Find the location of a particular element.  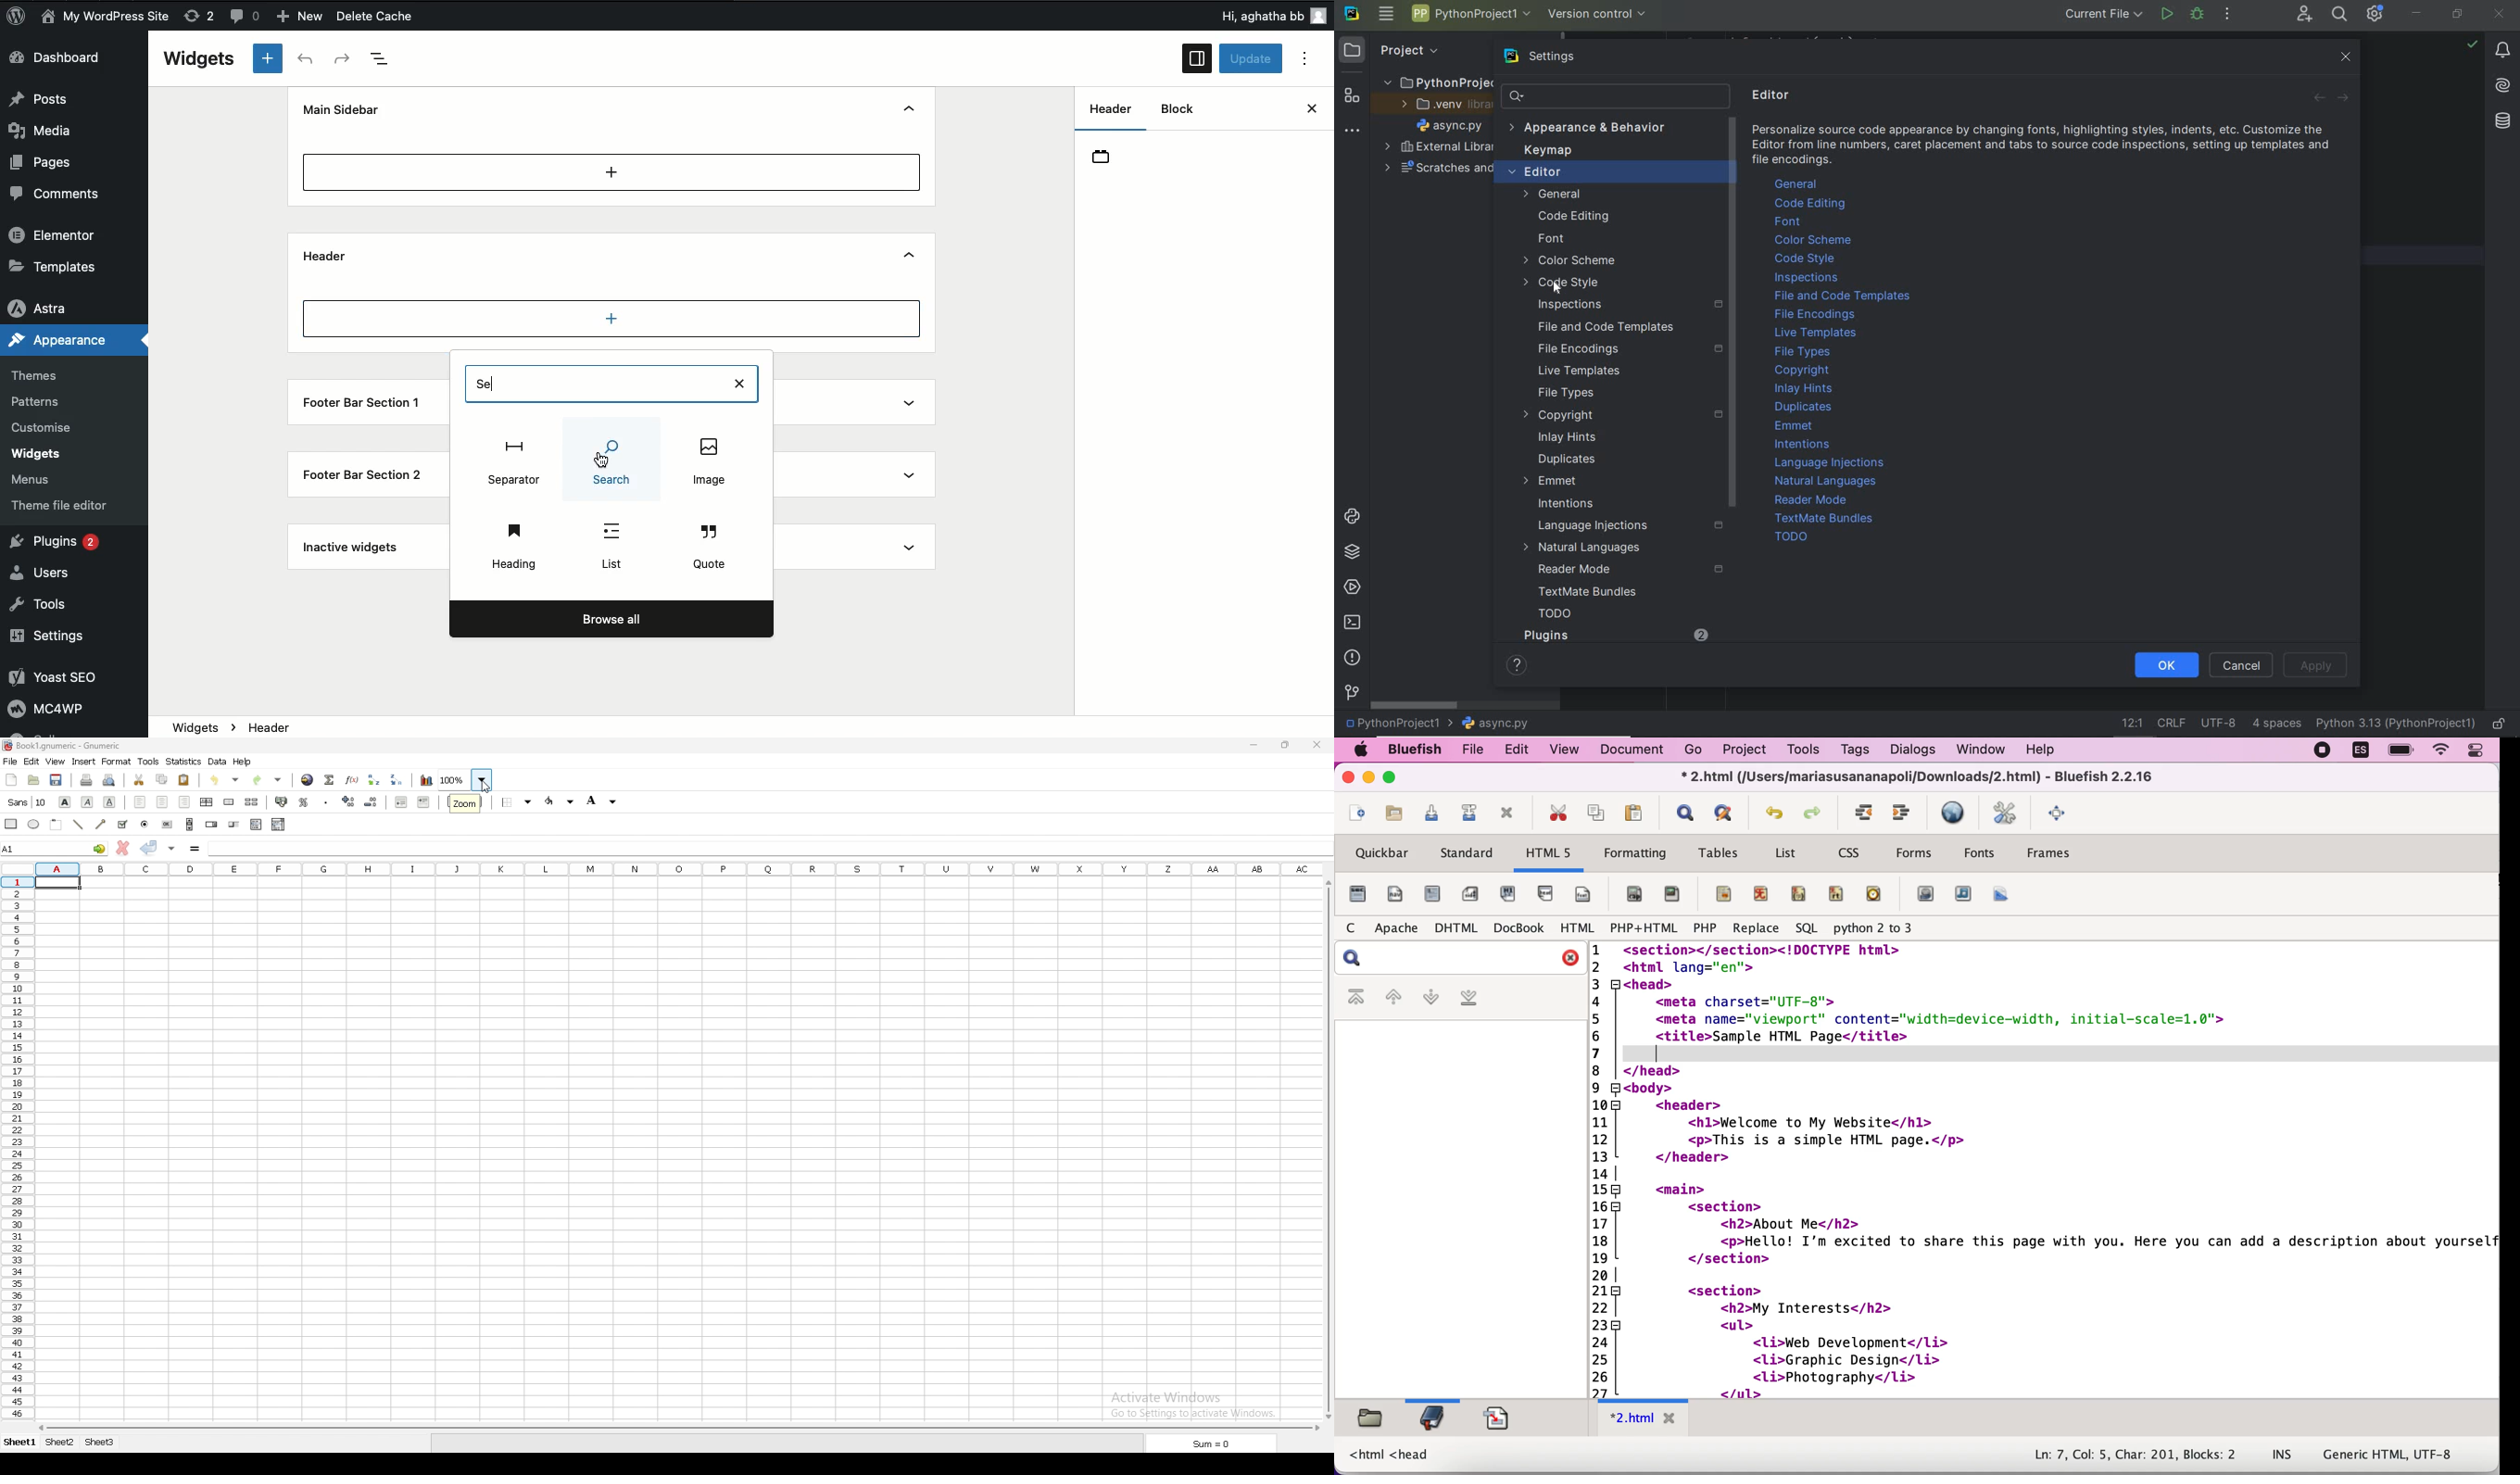

header is located at coordinates (1549, 894).